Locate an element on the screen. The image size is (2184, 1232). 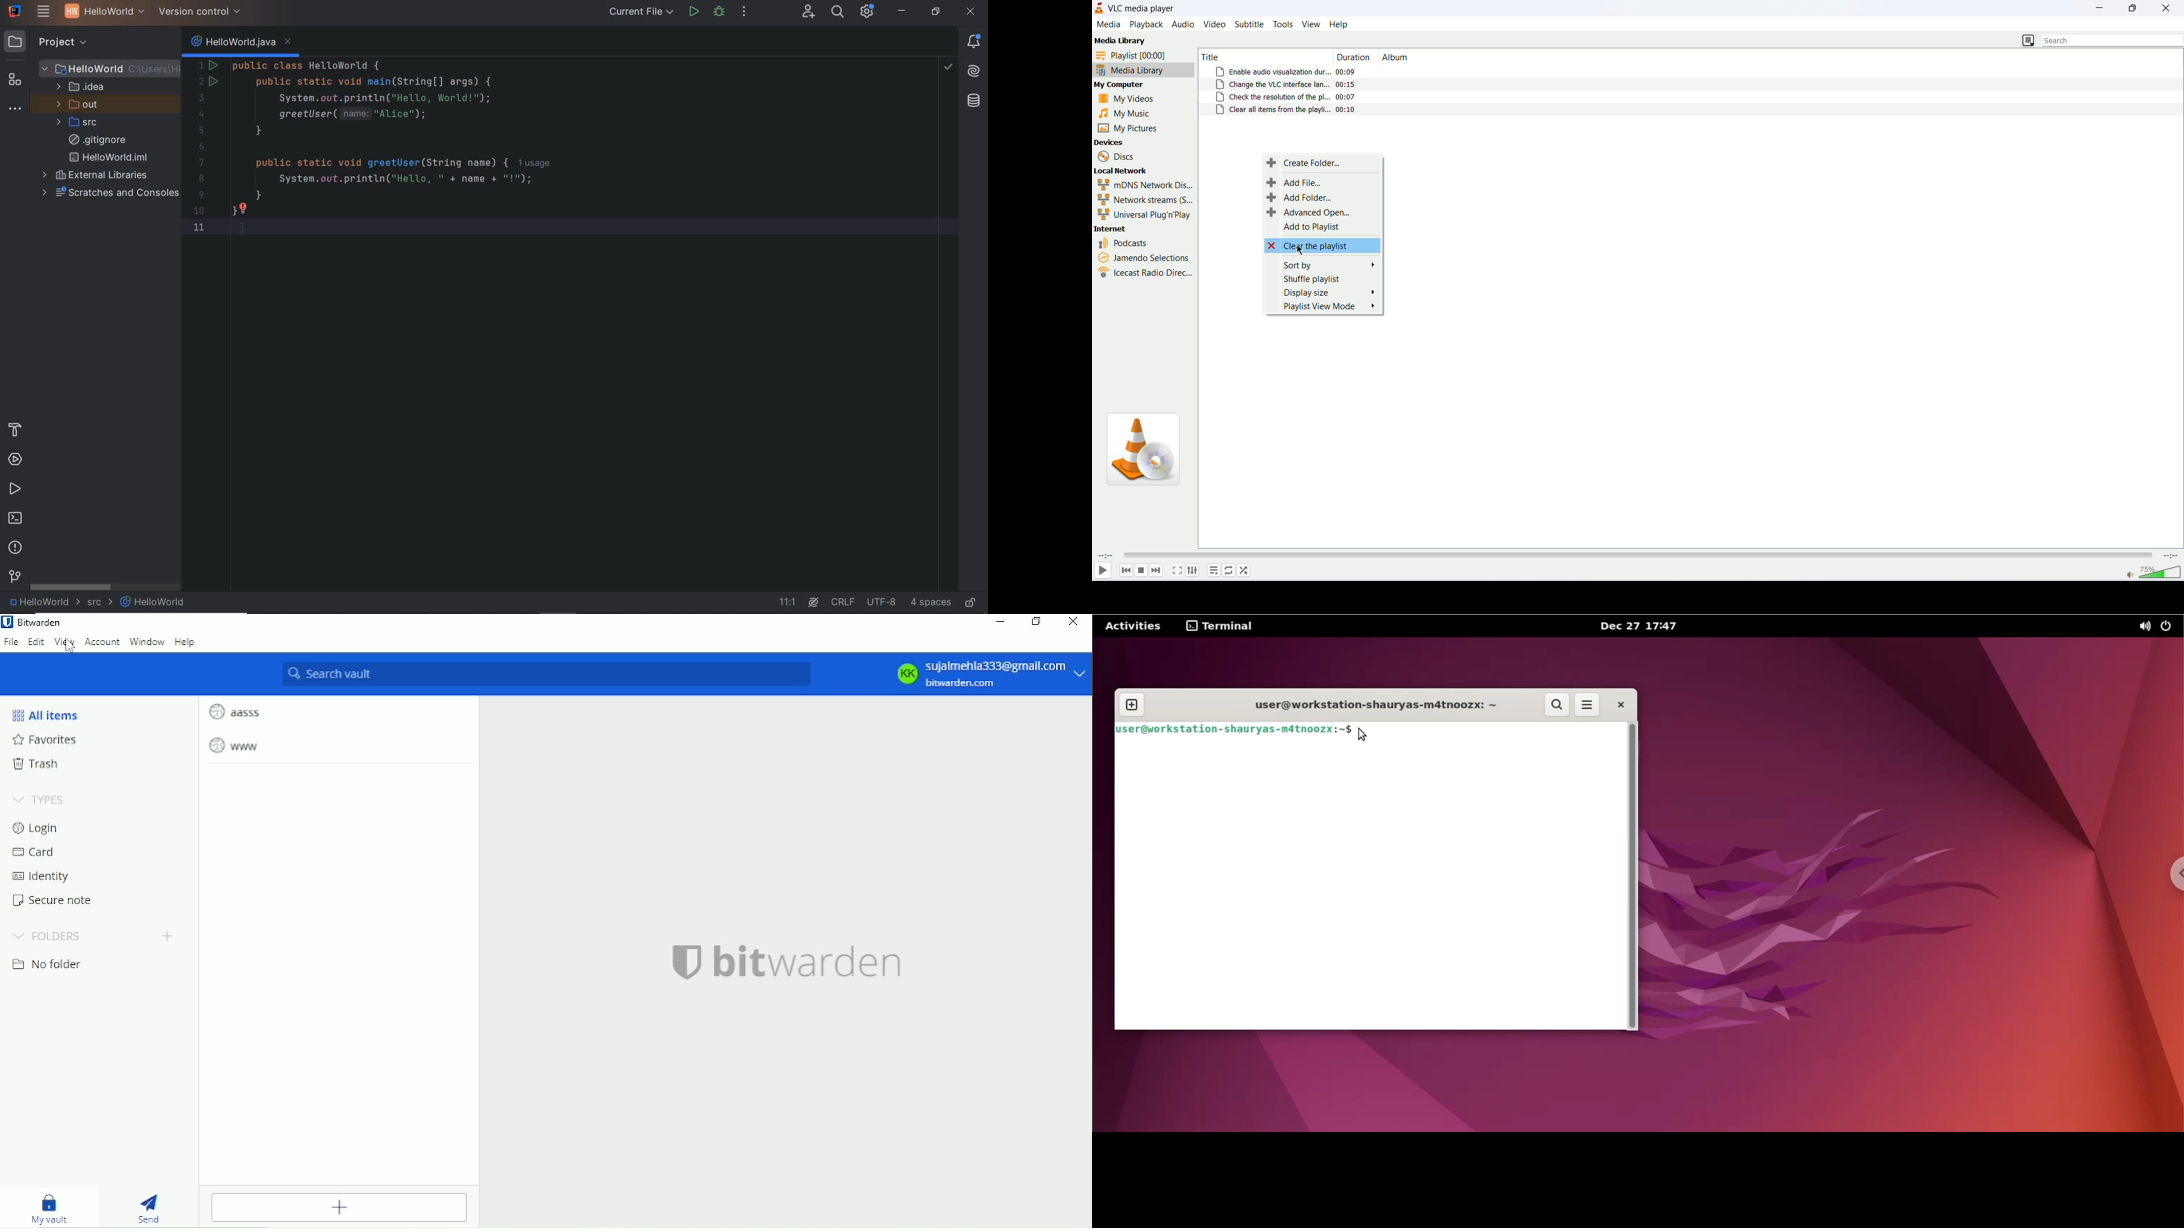
loop is located at coordinates (1229, 570).